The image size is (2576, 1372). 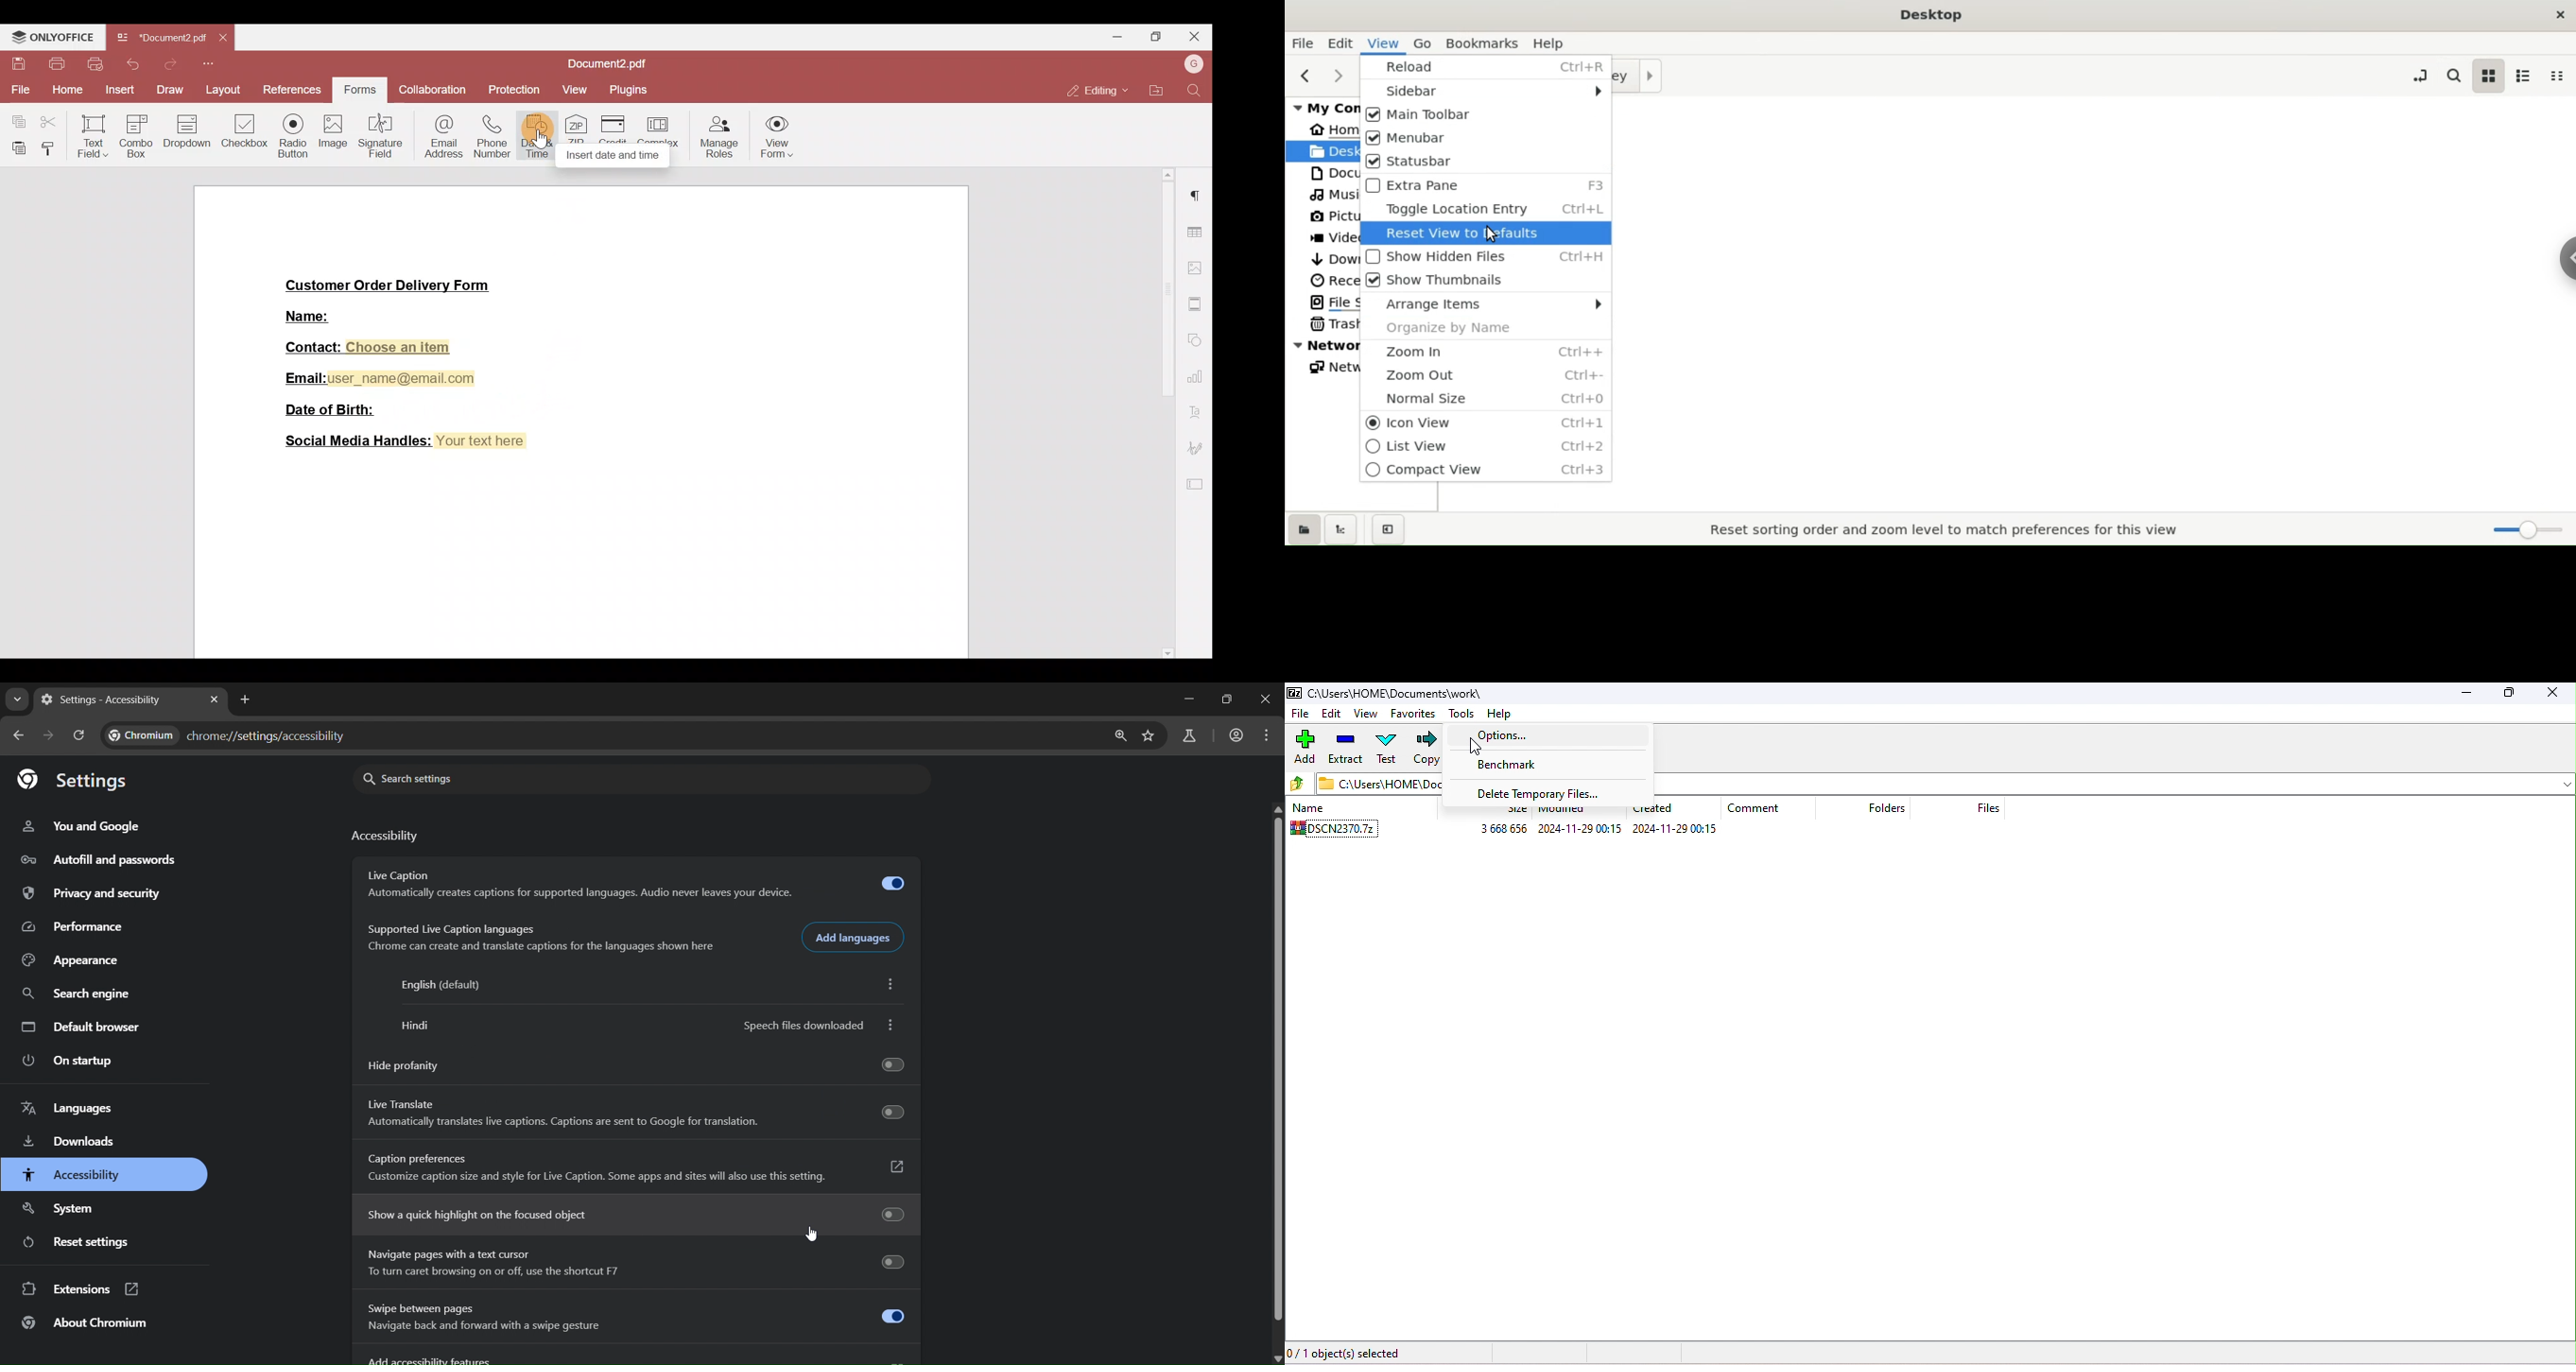 What do you see at coordinates (1304, 529) in the screenshot?
I see `show places` at bounding box center [1304, 529].